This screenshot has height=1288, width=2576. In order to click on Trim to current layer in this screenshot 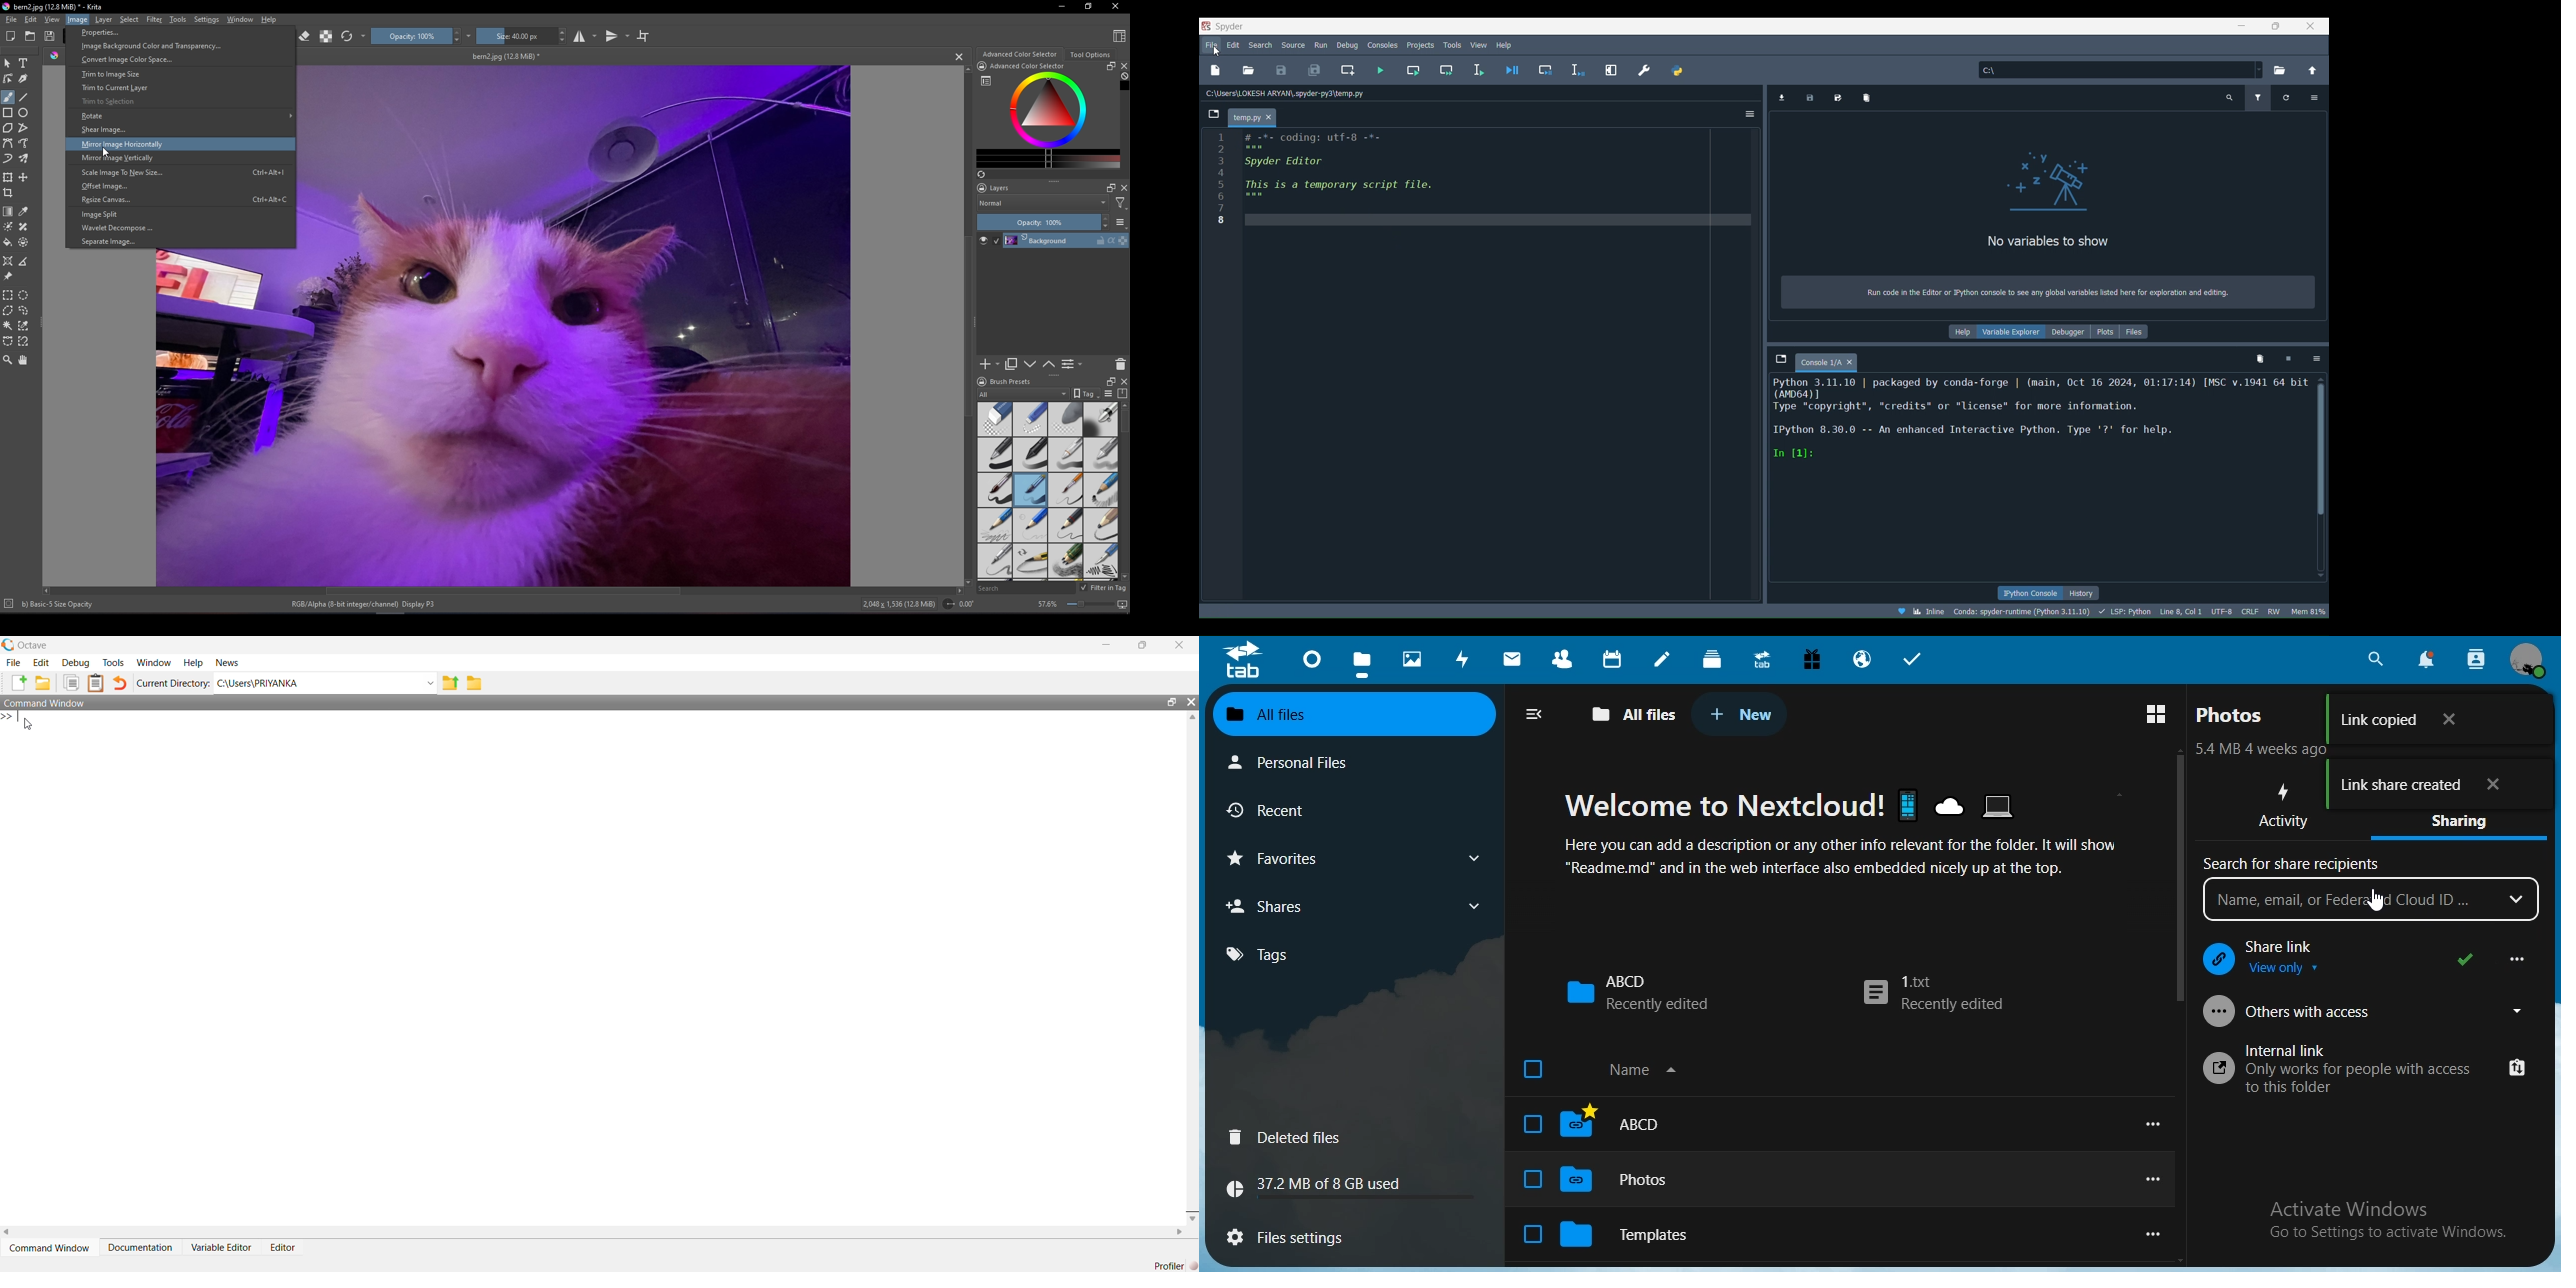, I will do `click(181, 87)`.